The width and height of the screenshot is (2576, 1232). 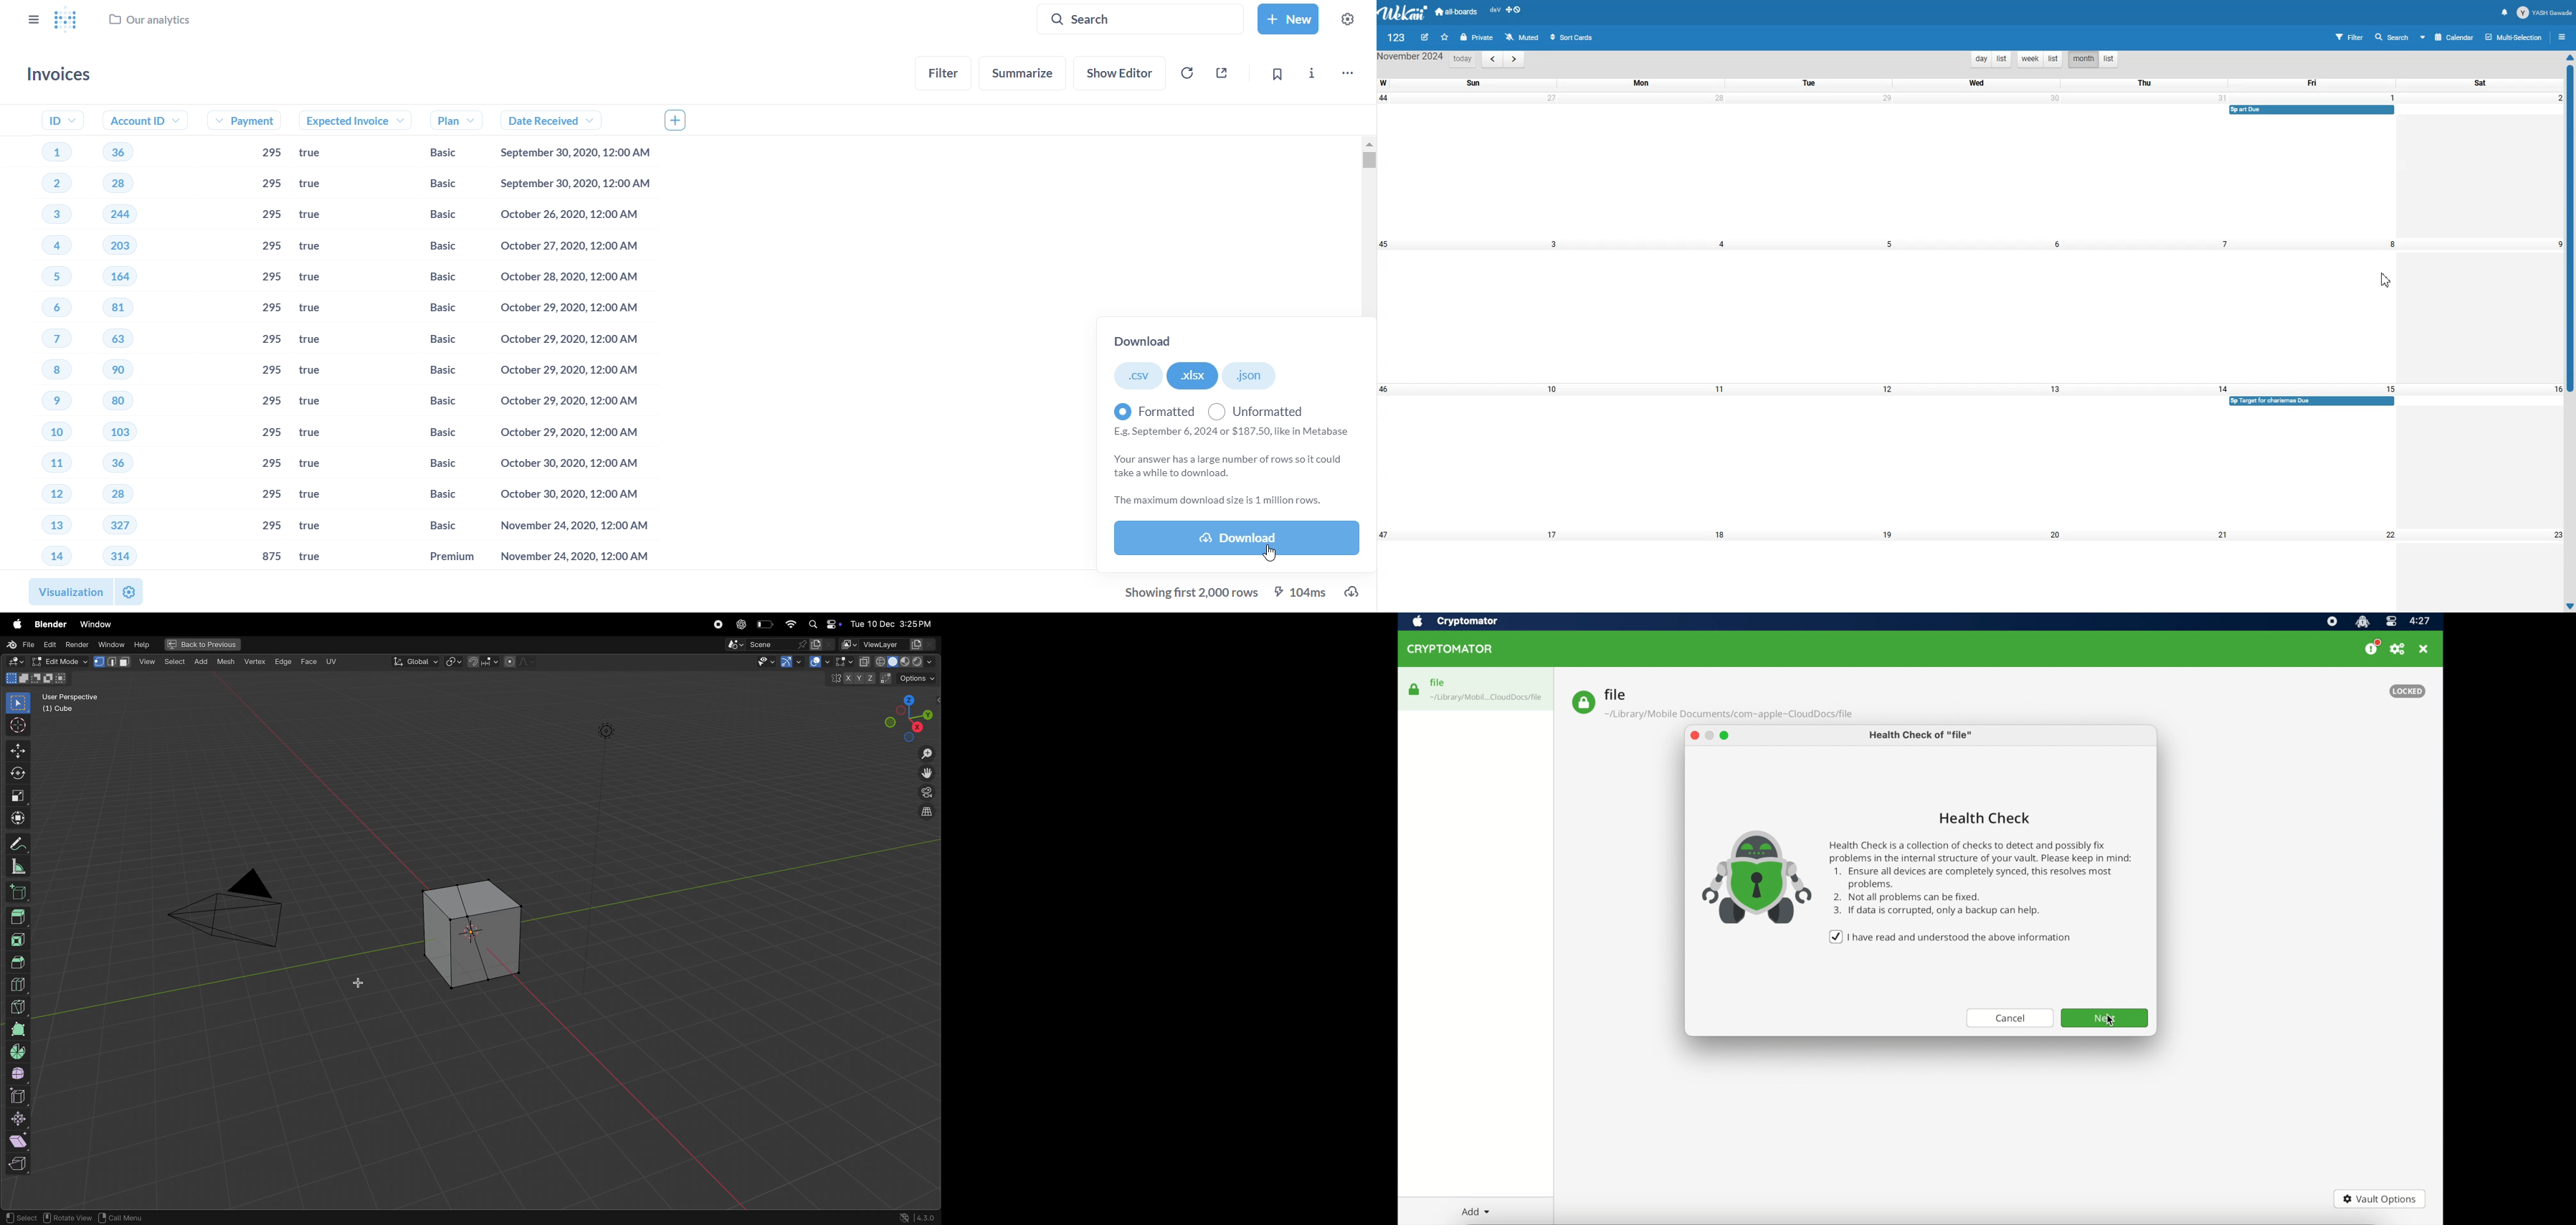 What do you see at coordinates (1573, 36) in the screenshot?
I see `Sort Cards` at bounding box center [1573, 36].